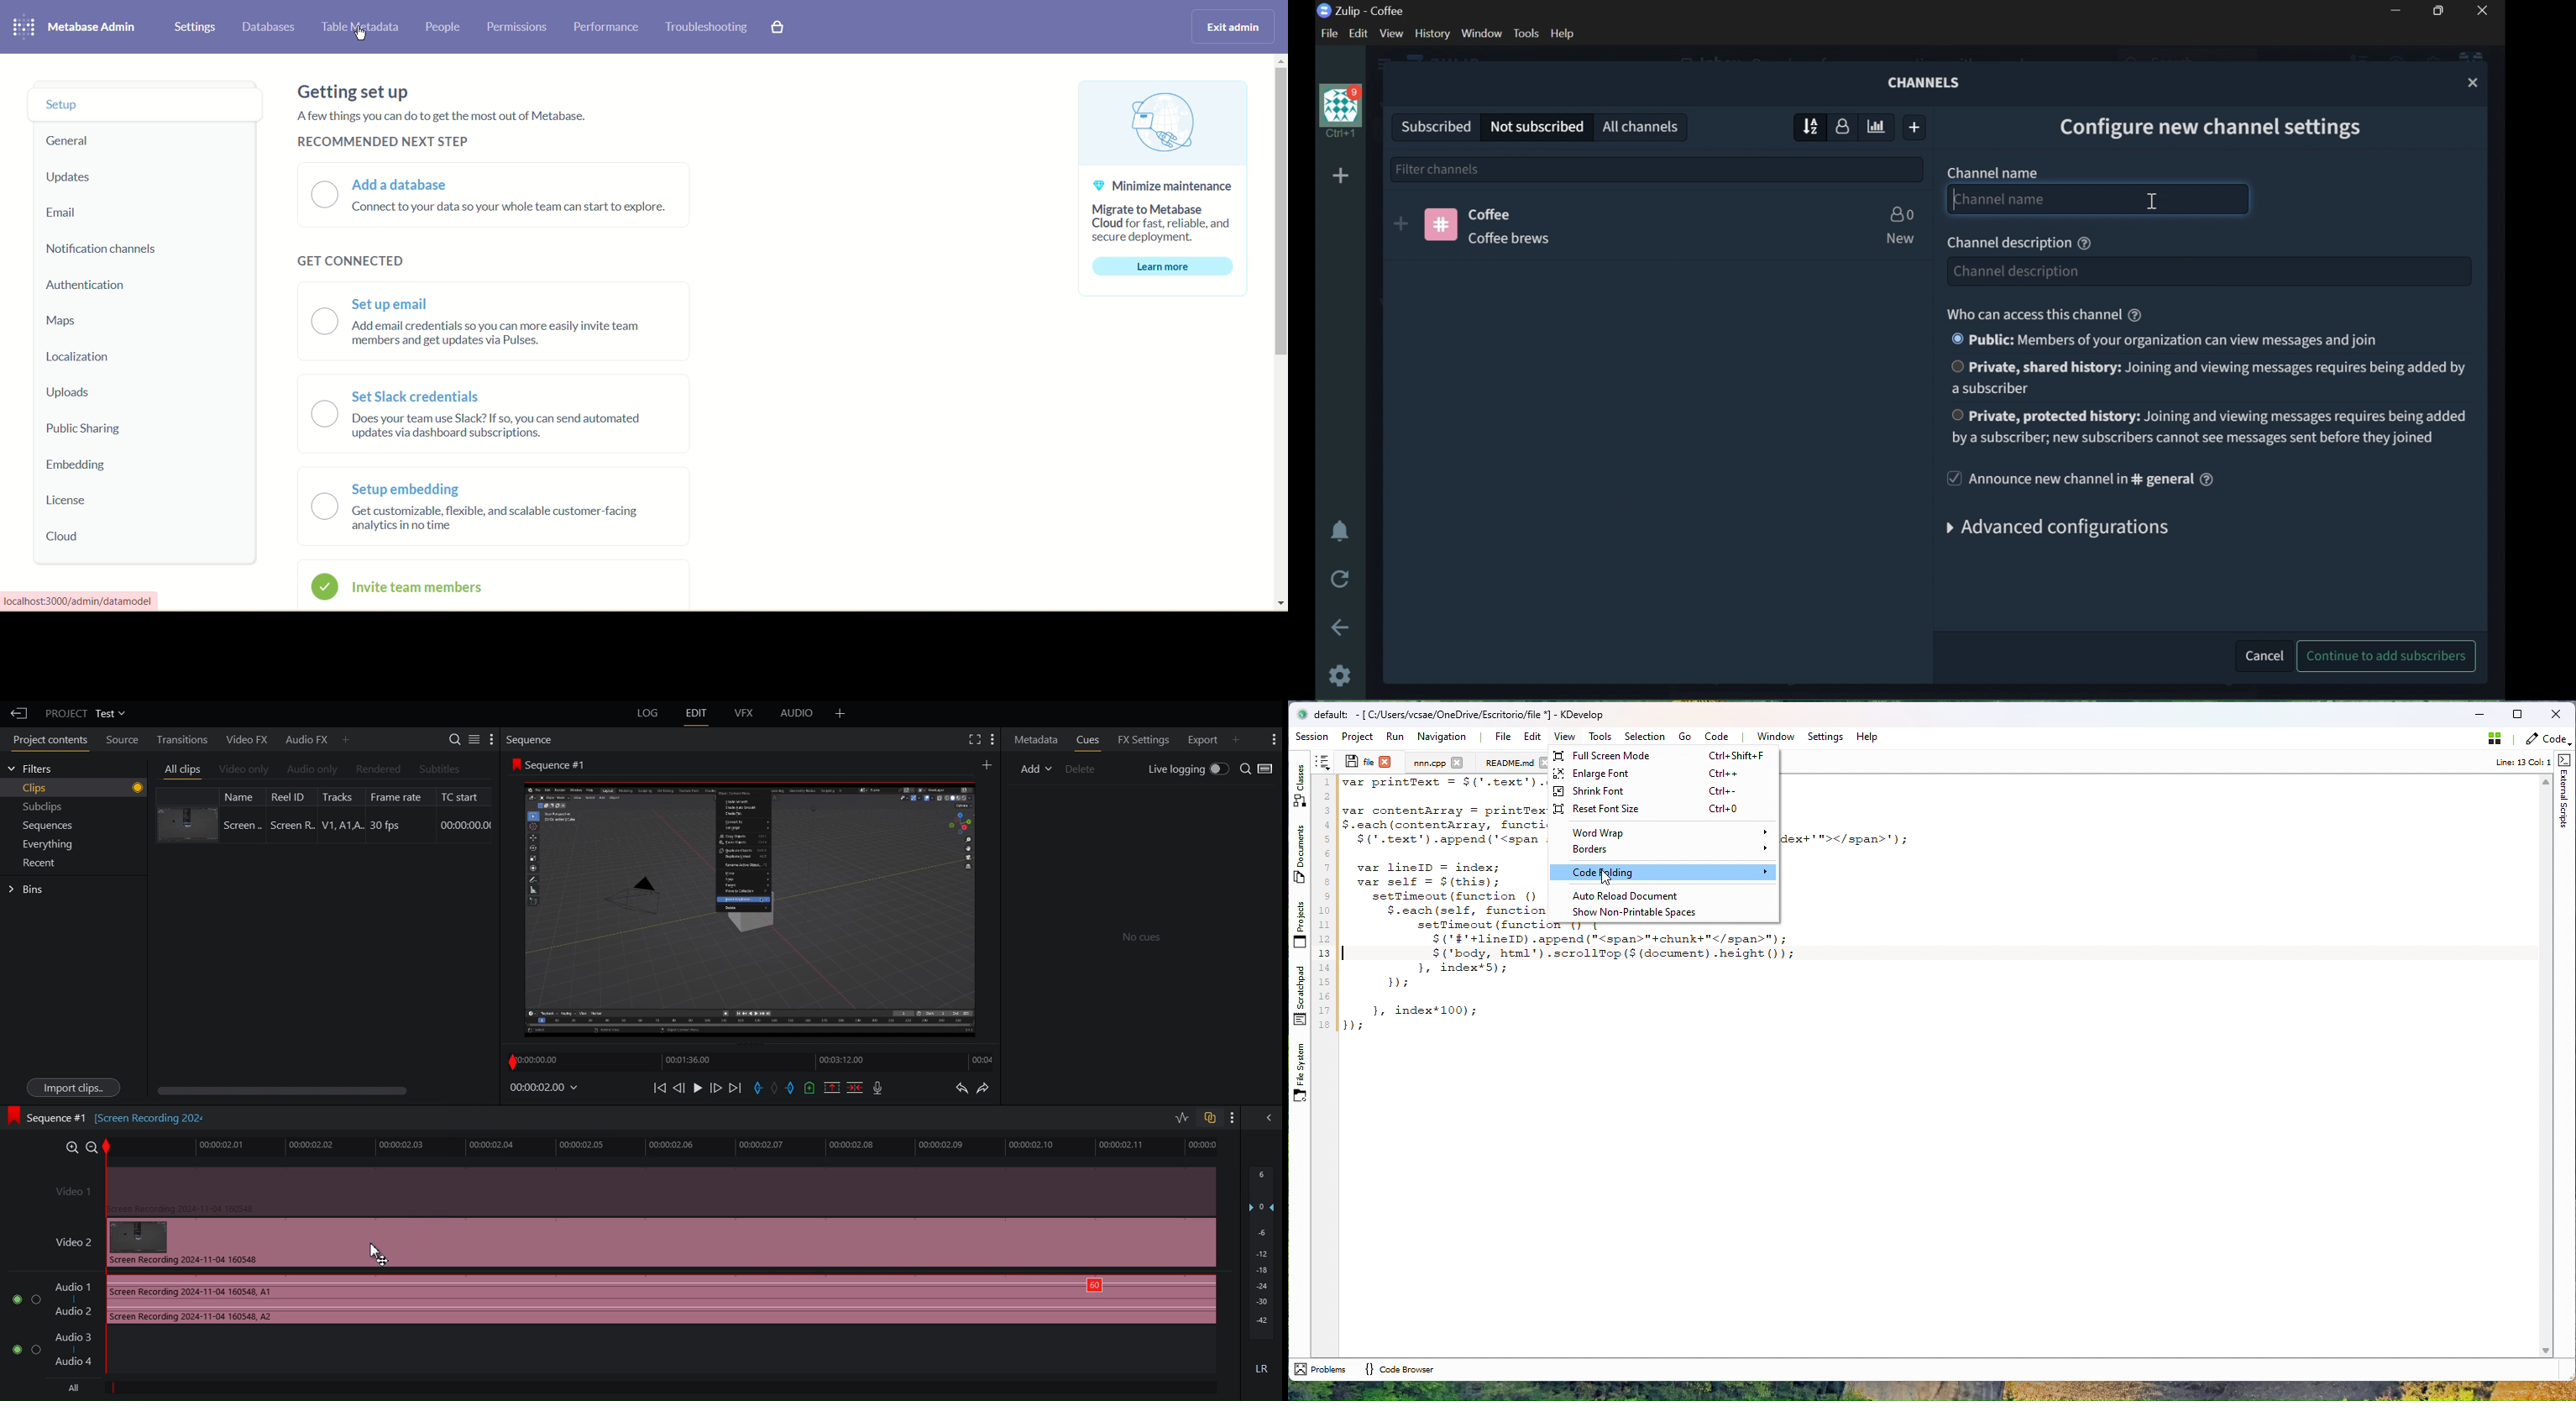 The height and width of the screenshot is (1428, 2576). What do you see at coordinates (347, 739) in the screenshot?
I see `More` at bounding box center [347, 739].